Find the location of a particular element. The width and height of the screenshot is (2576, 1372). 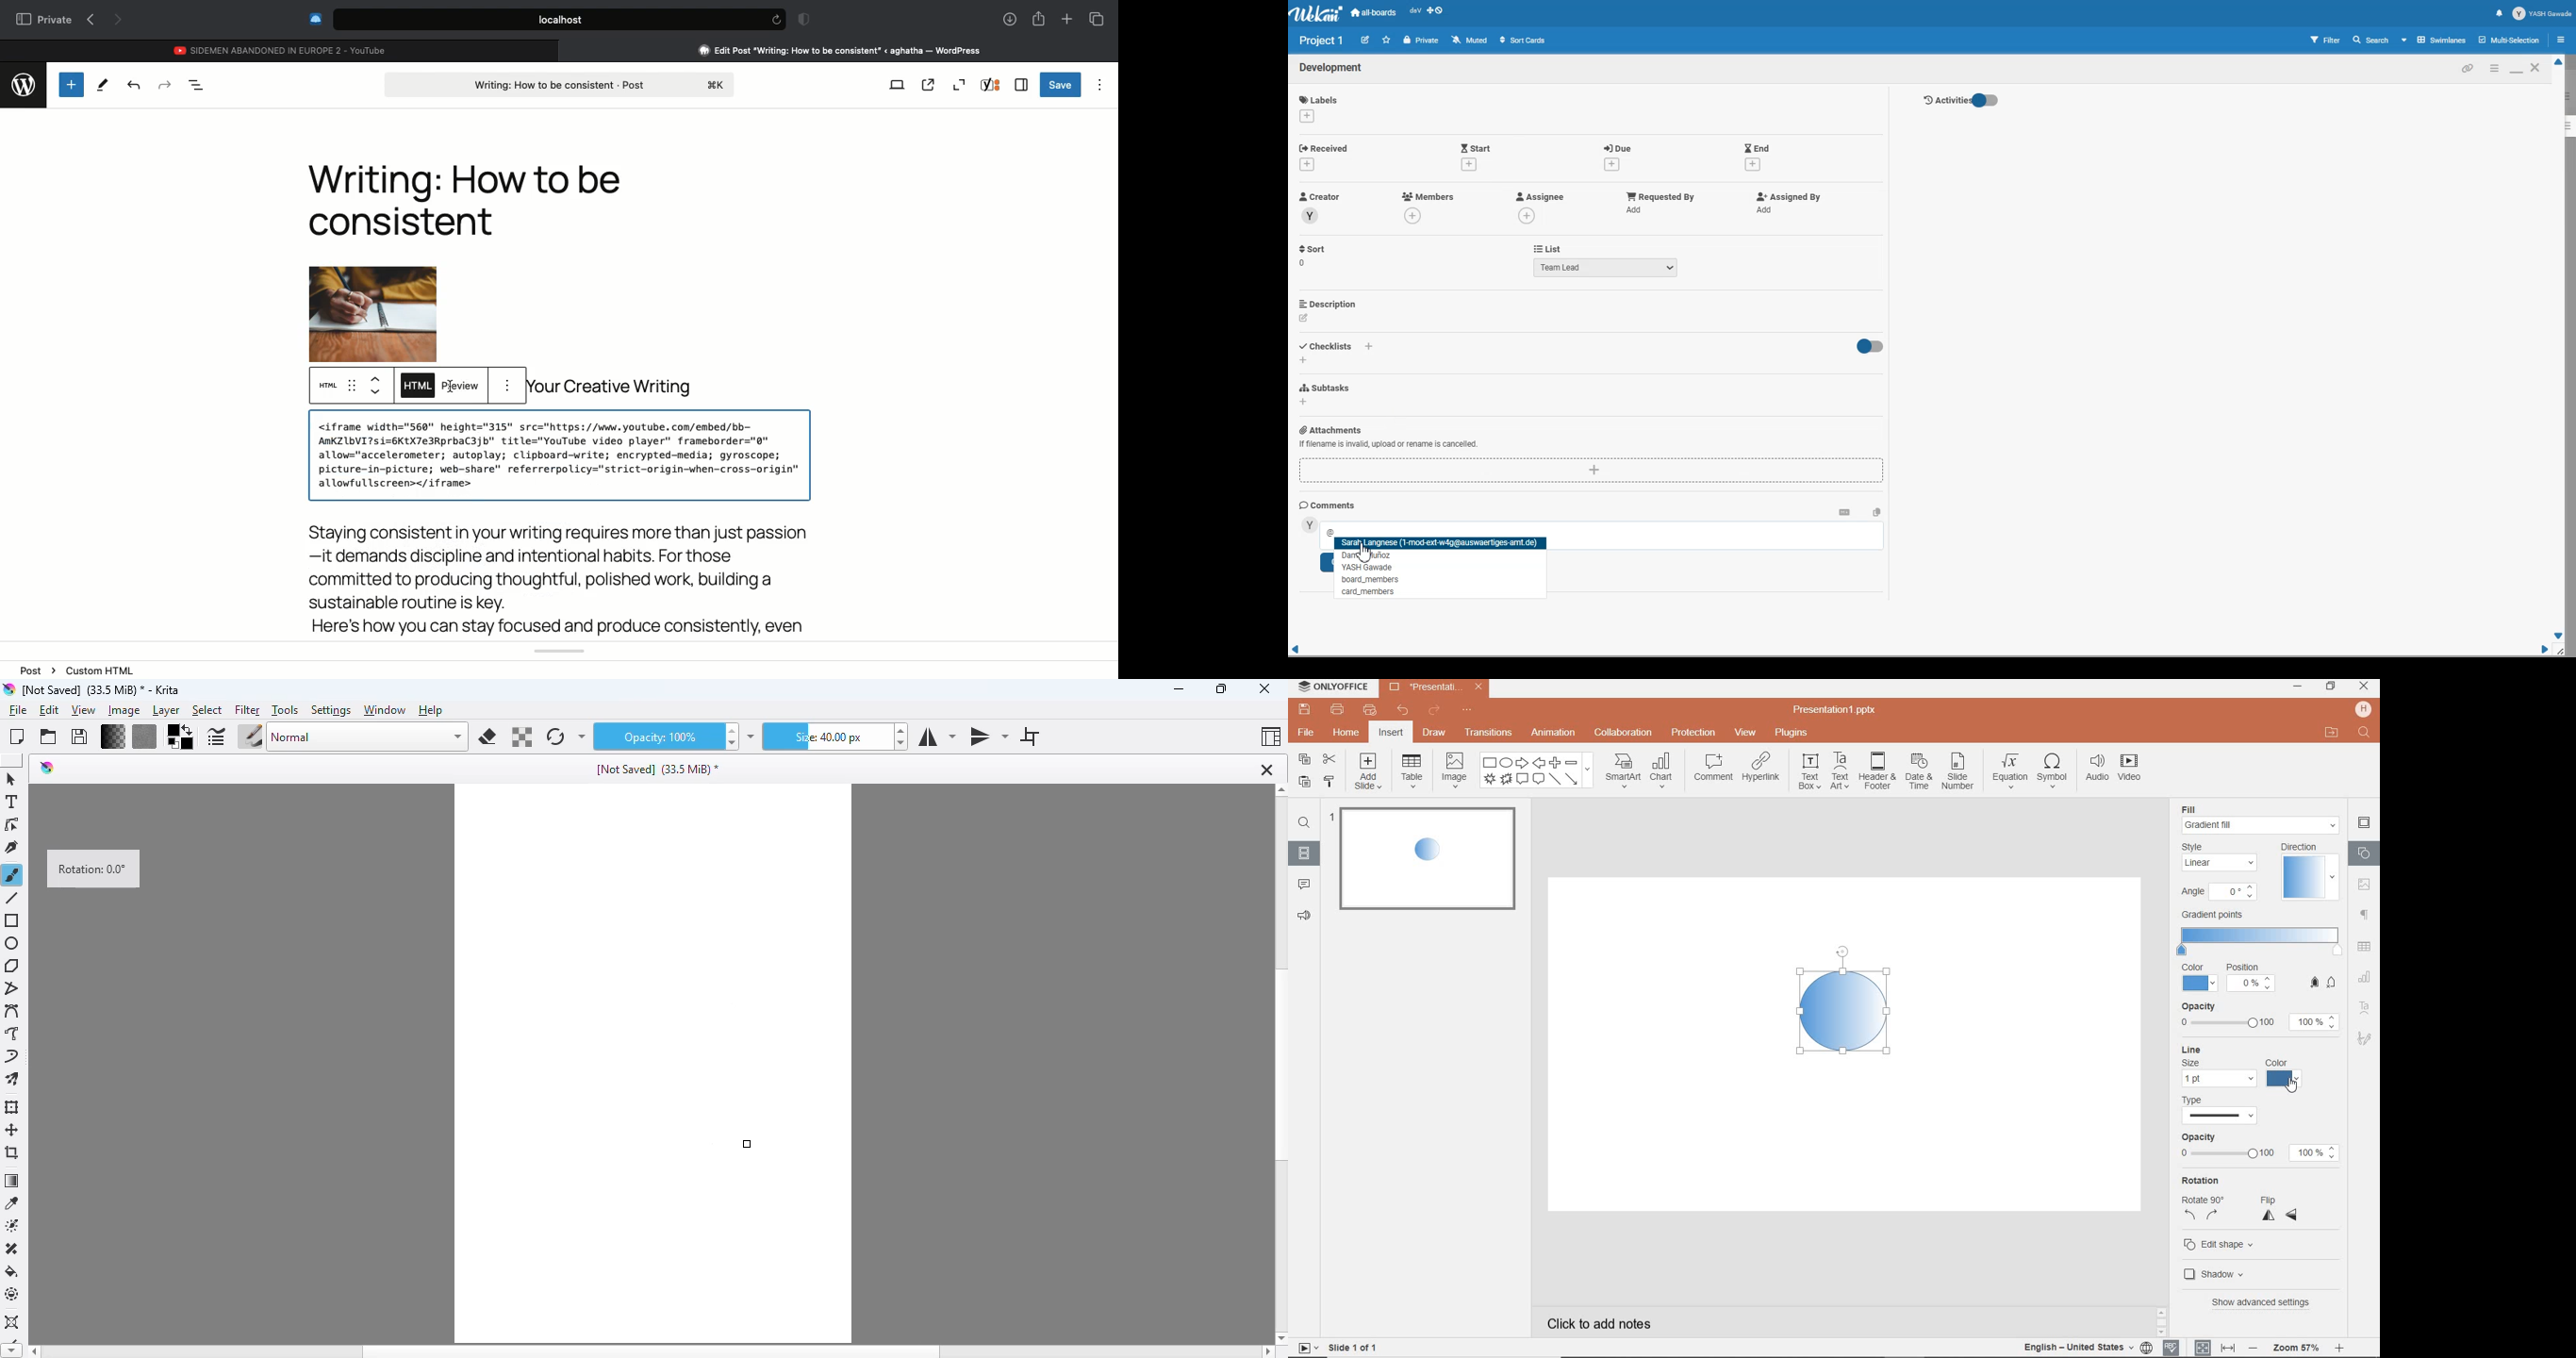

file is located at coordinates (18, 710).